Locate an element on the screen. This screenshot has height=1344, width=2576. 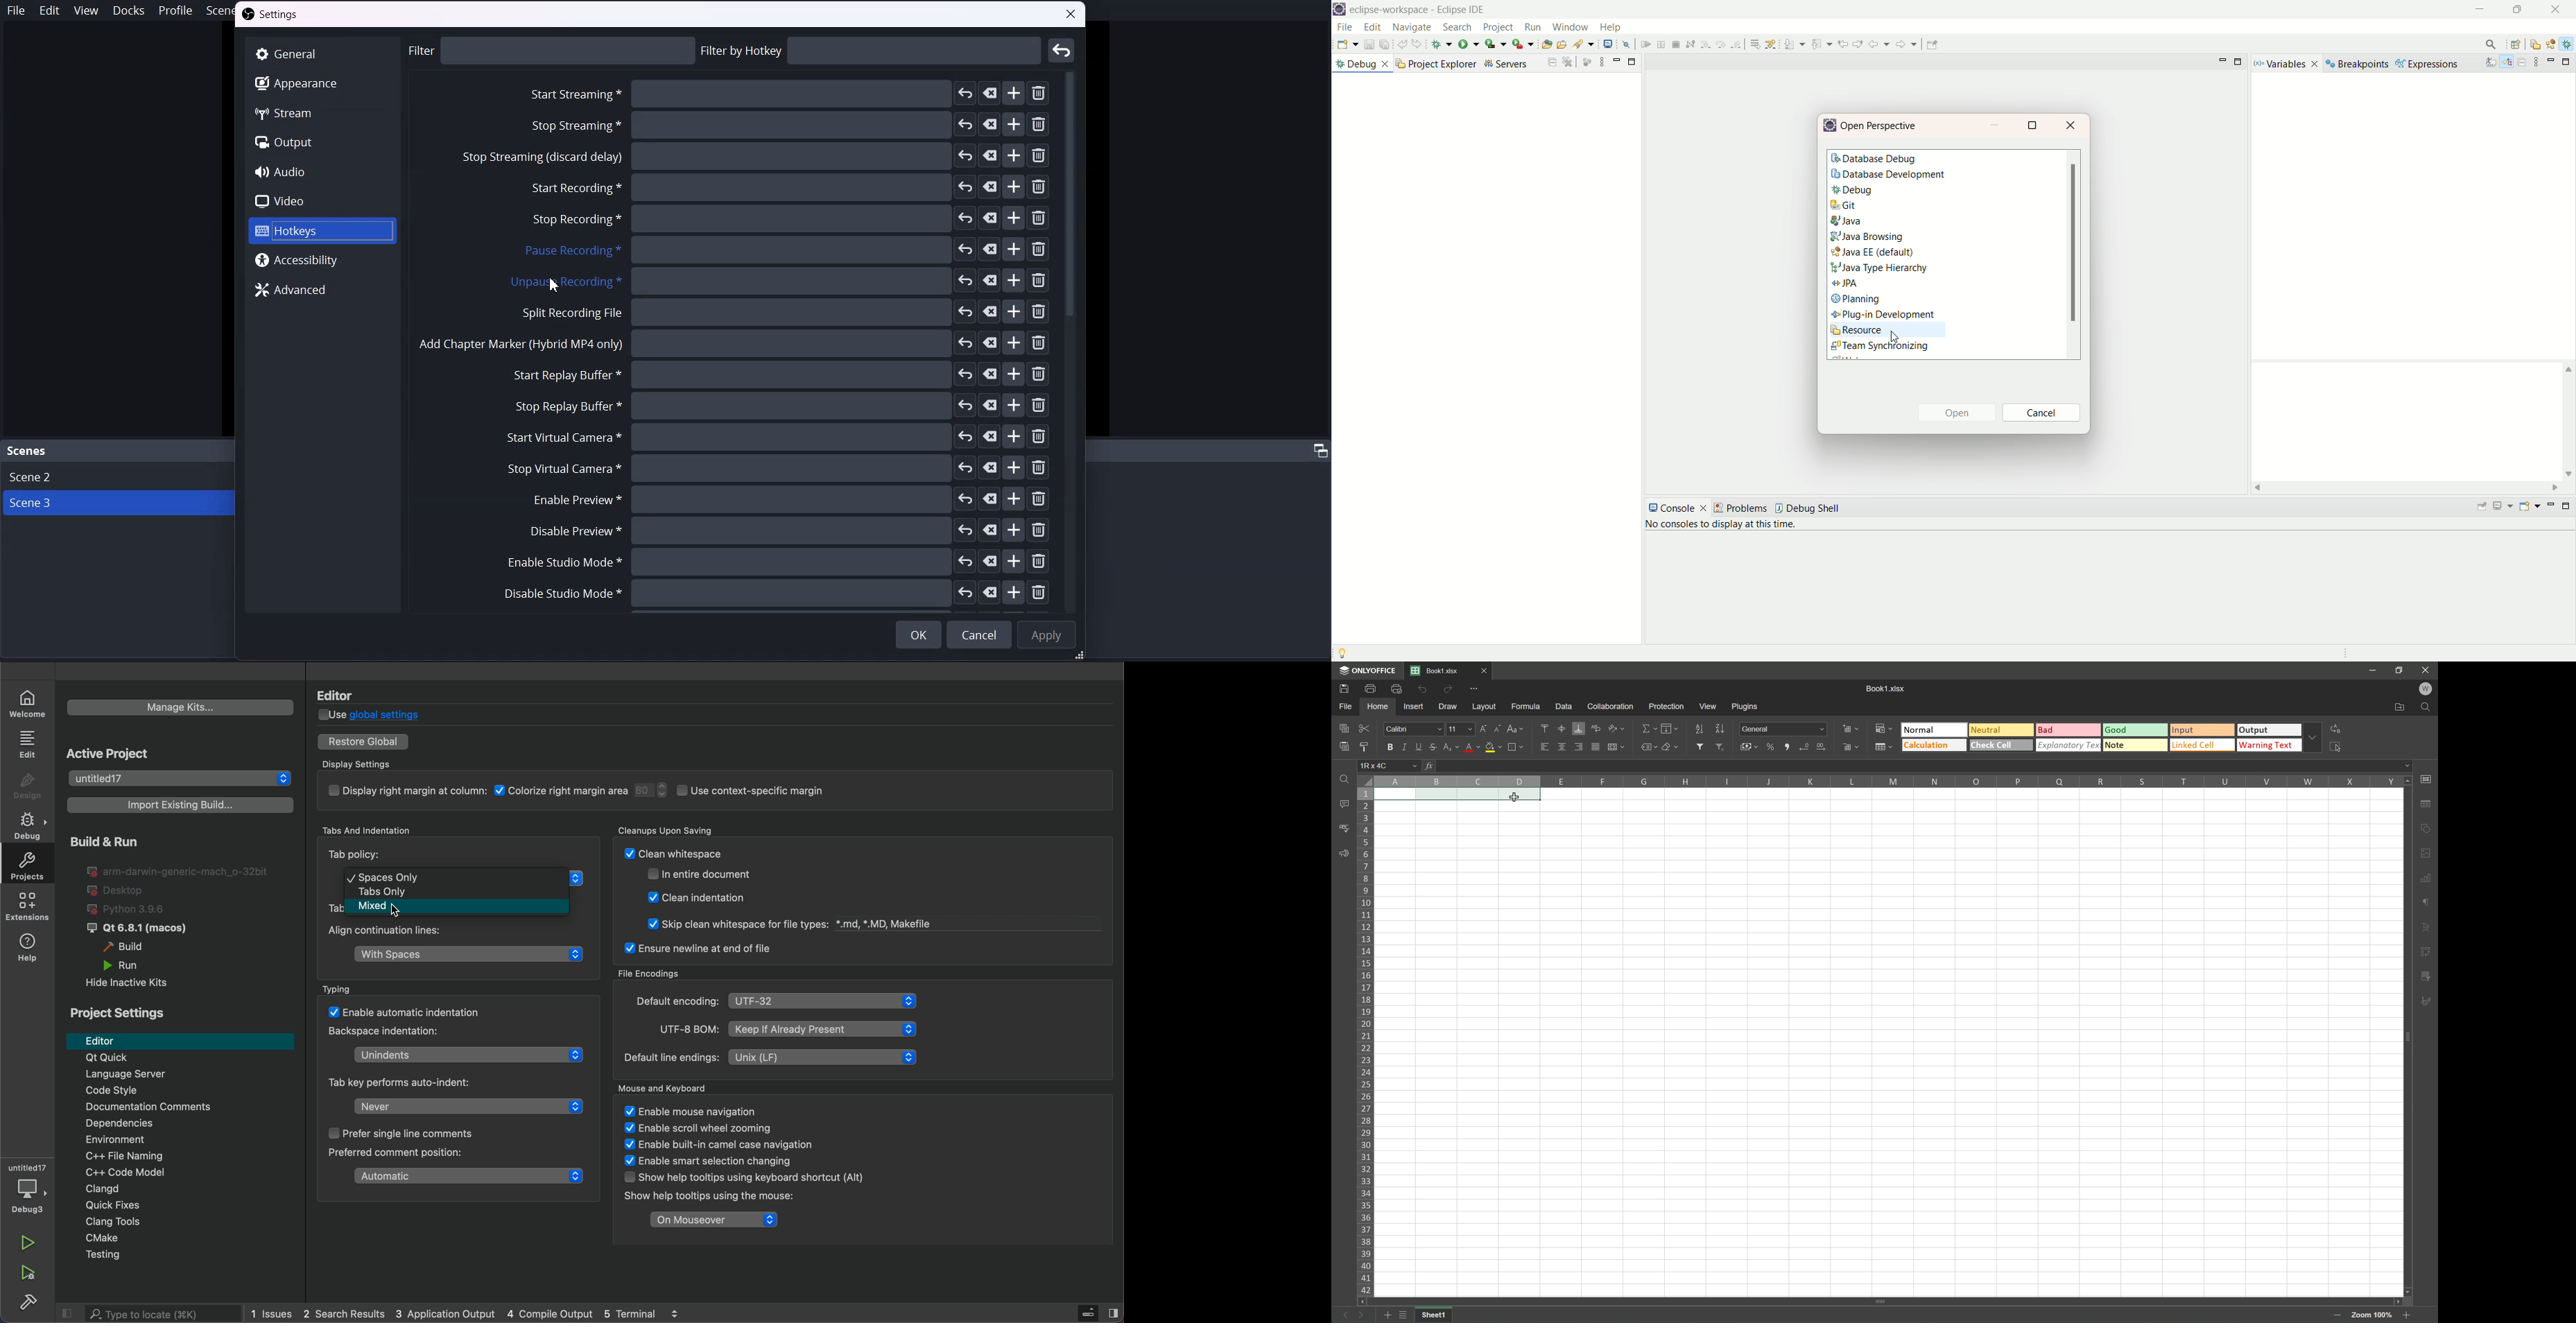
Insert cells is located at coordinates (1849, 727).